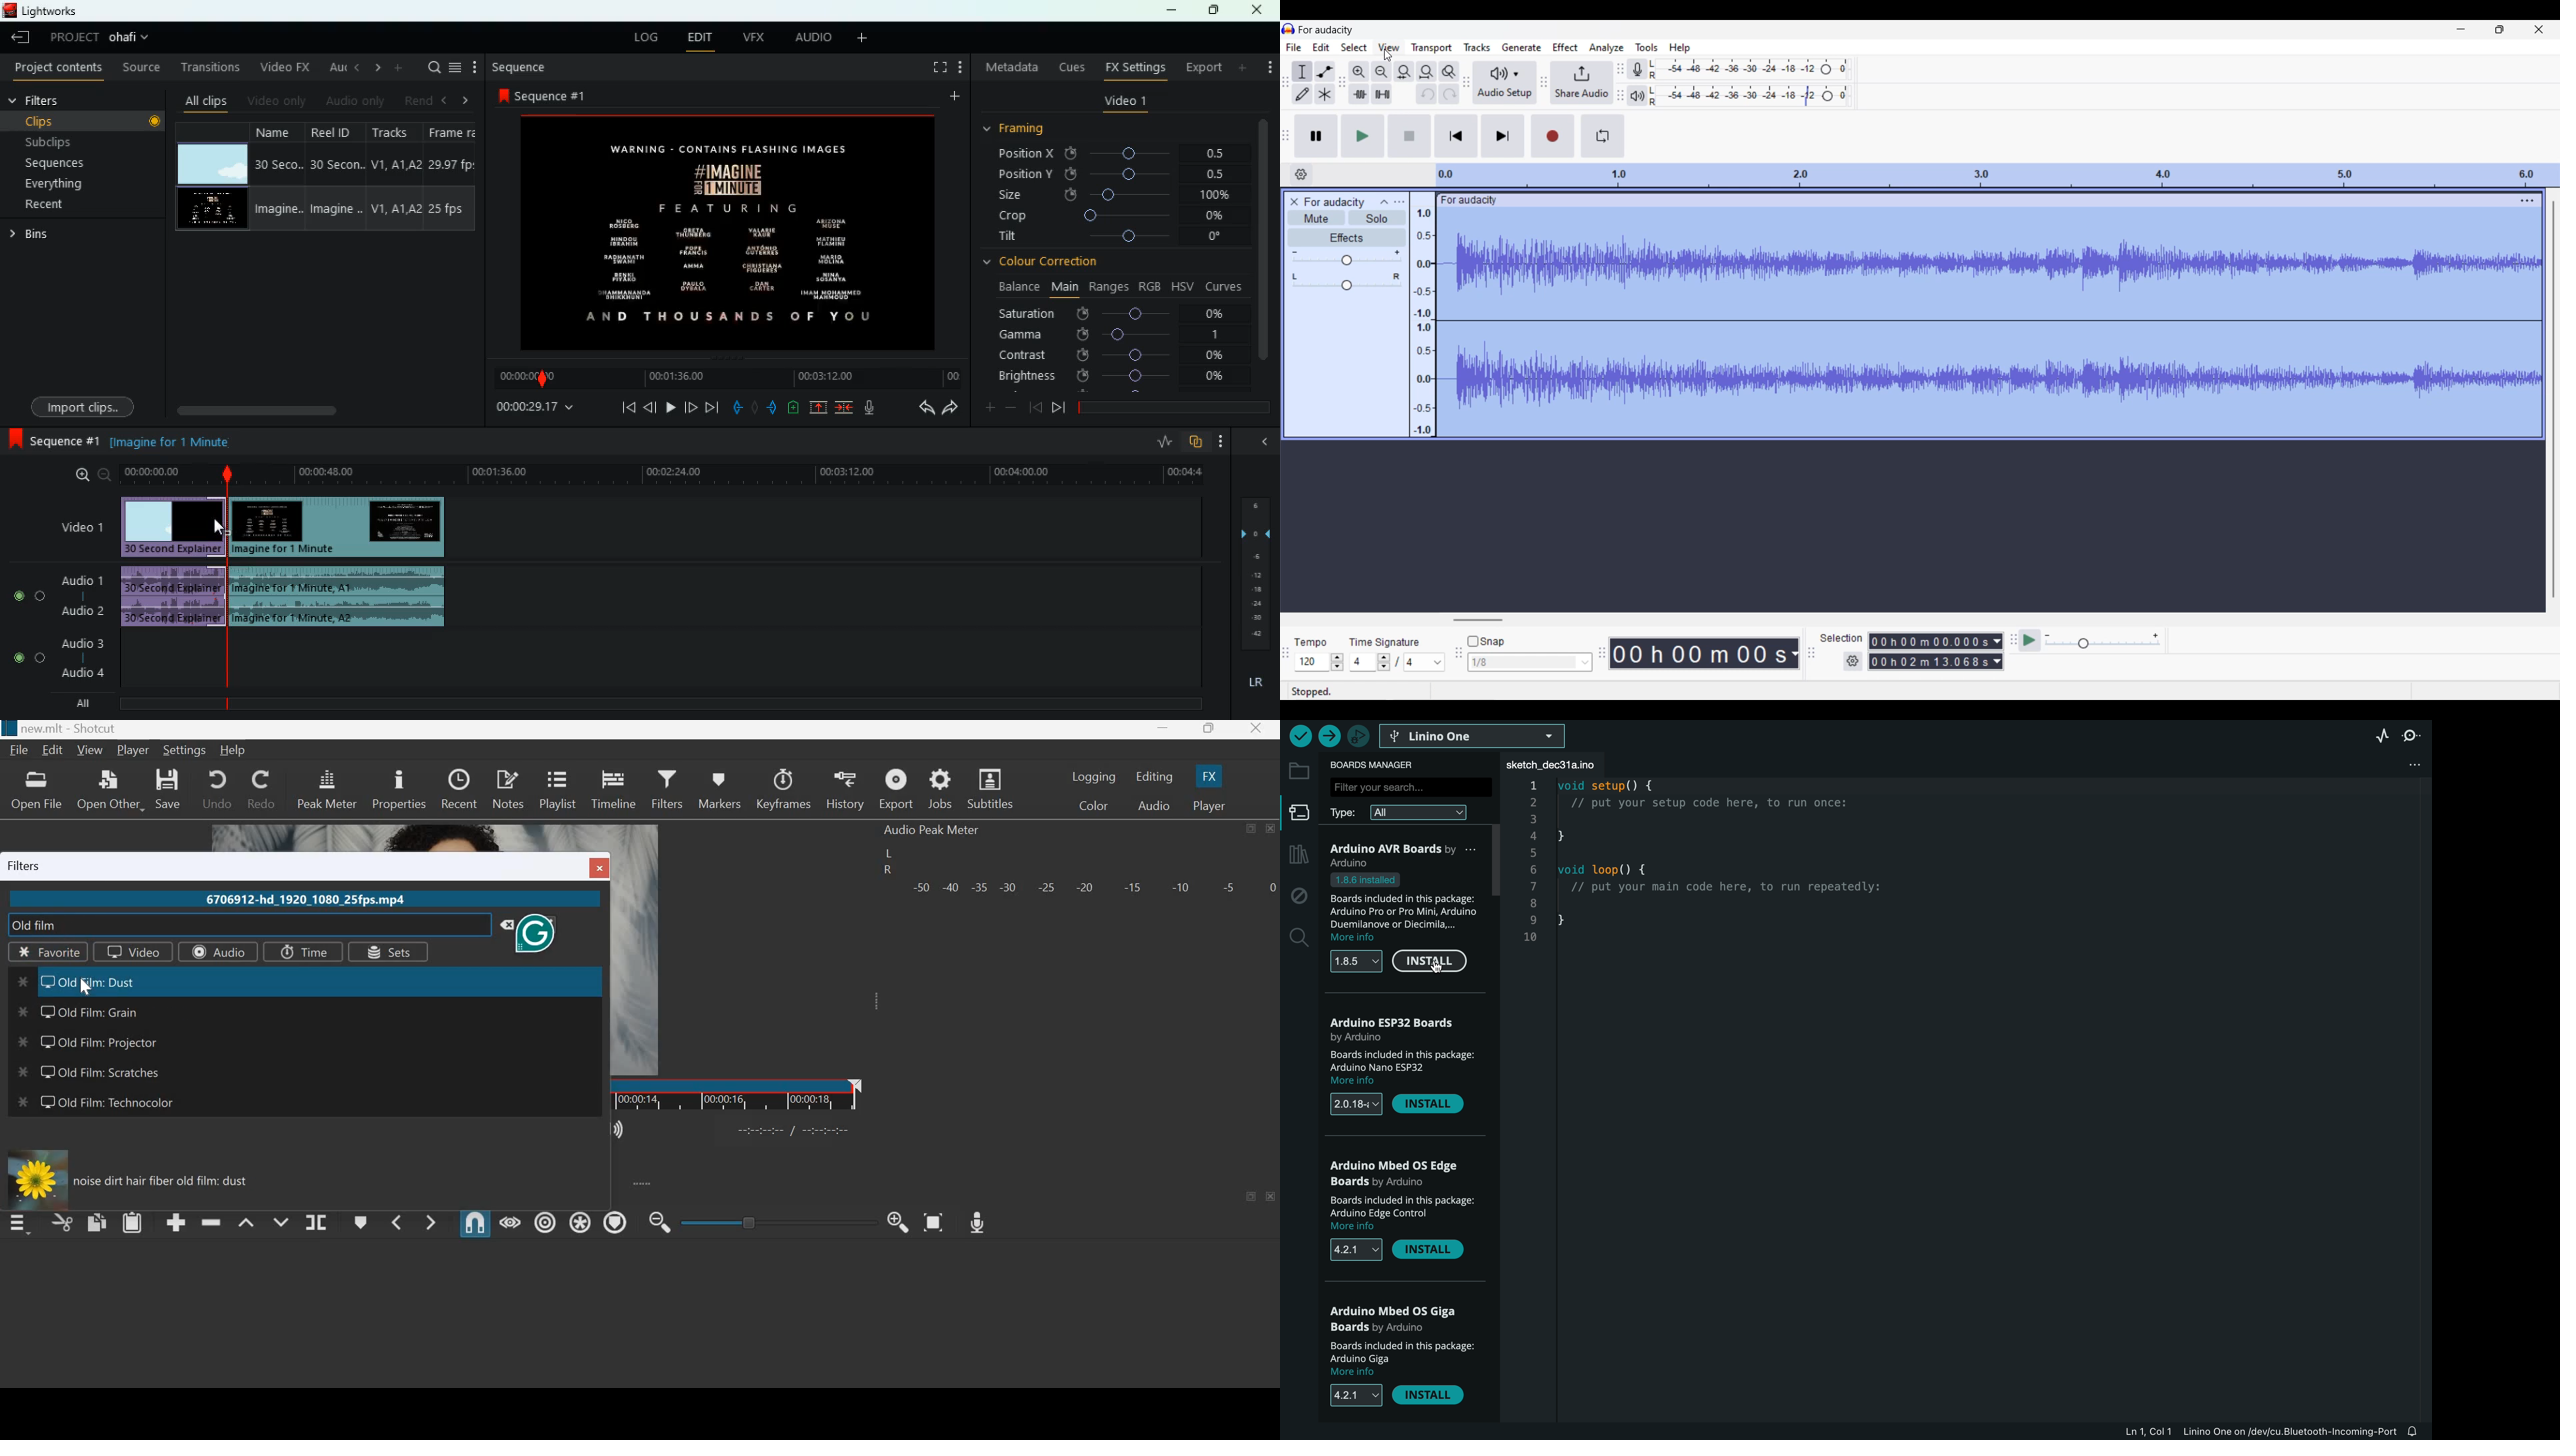 Image resolution: width=2576 pixels, height=1456 pixels. I want to click on Pause, so click(1317, 136).